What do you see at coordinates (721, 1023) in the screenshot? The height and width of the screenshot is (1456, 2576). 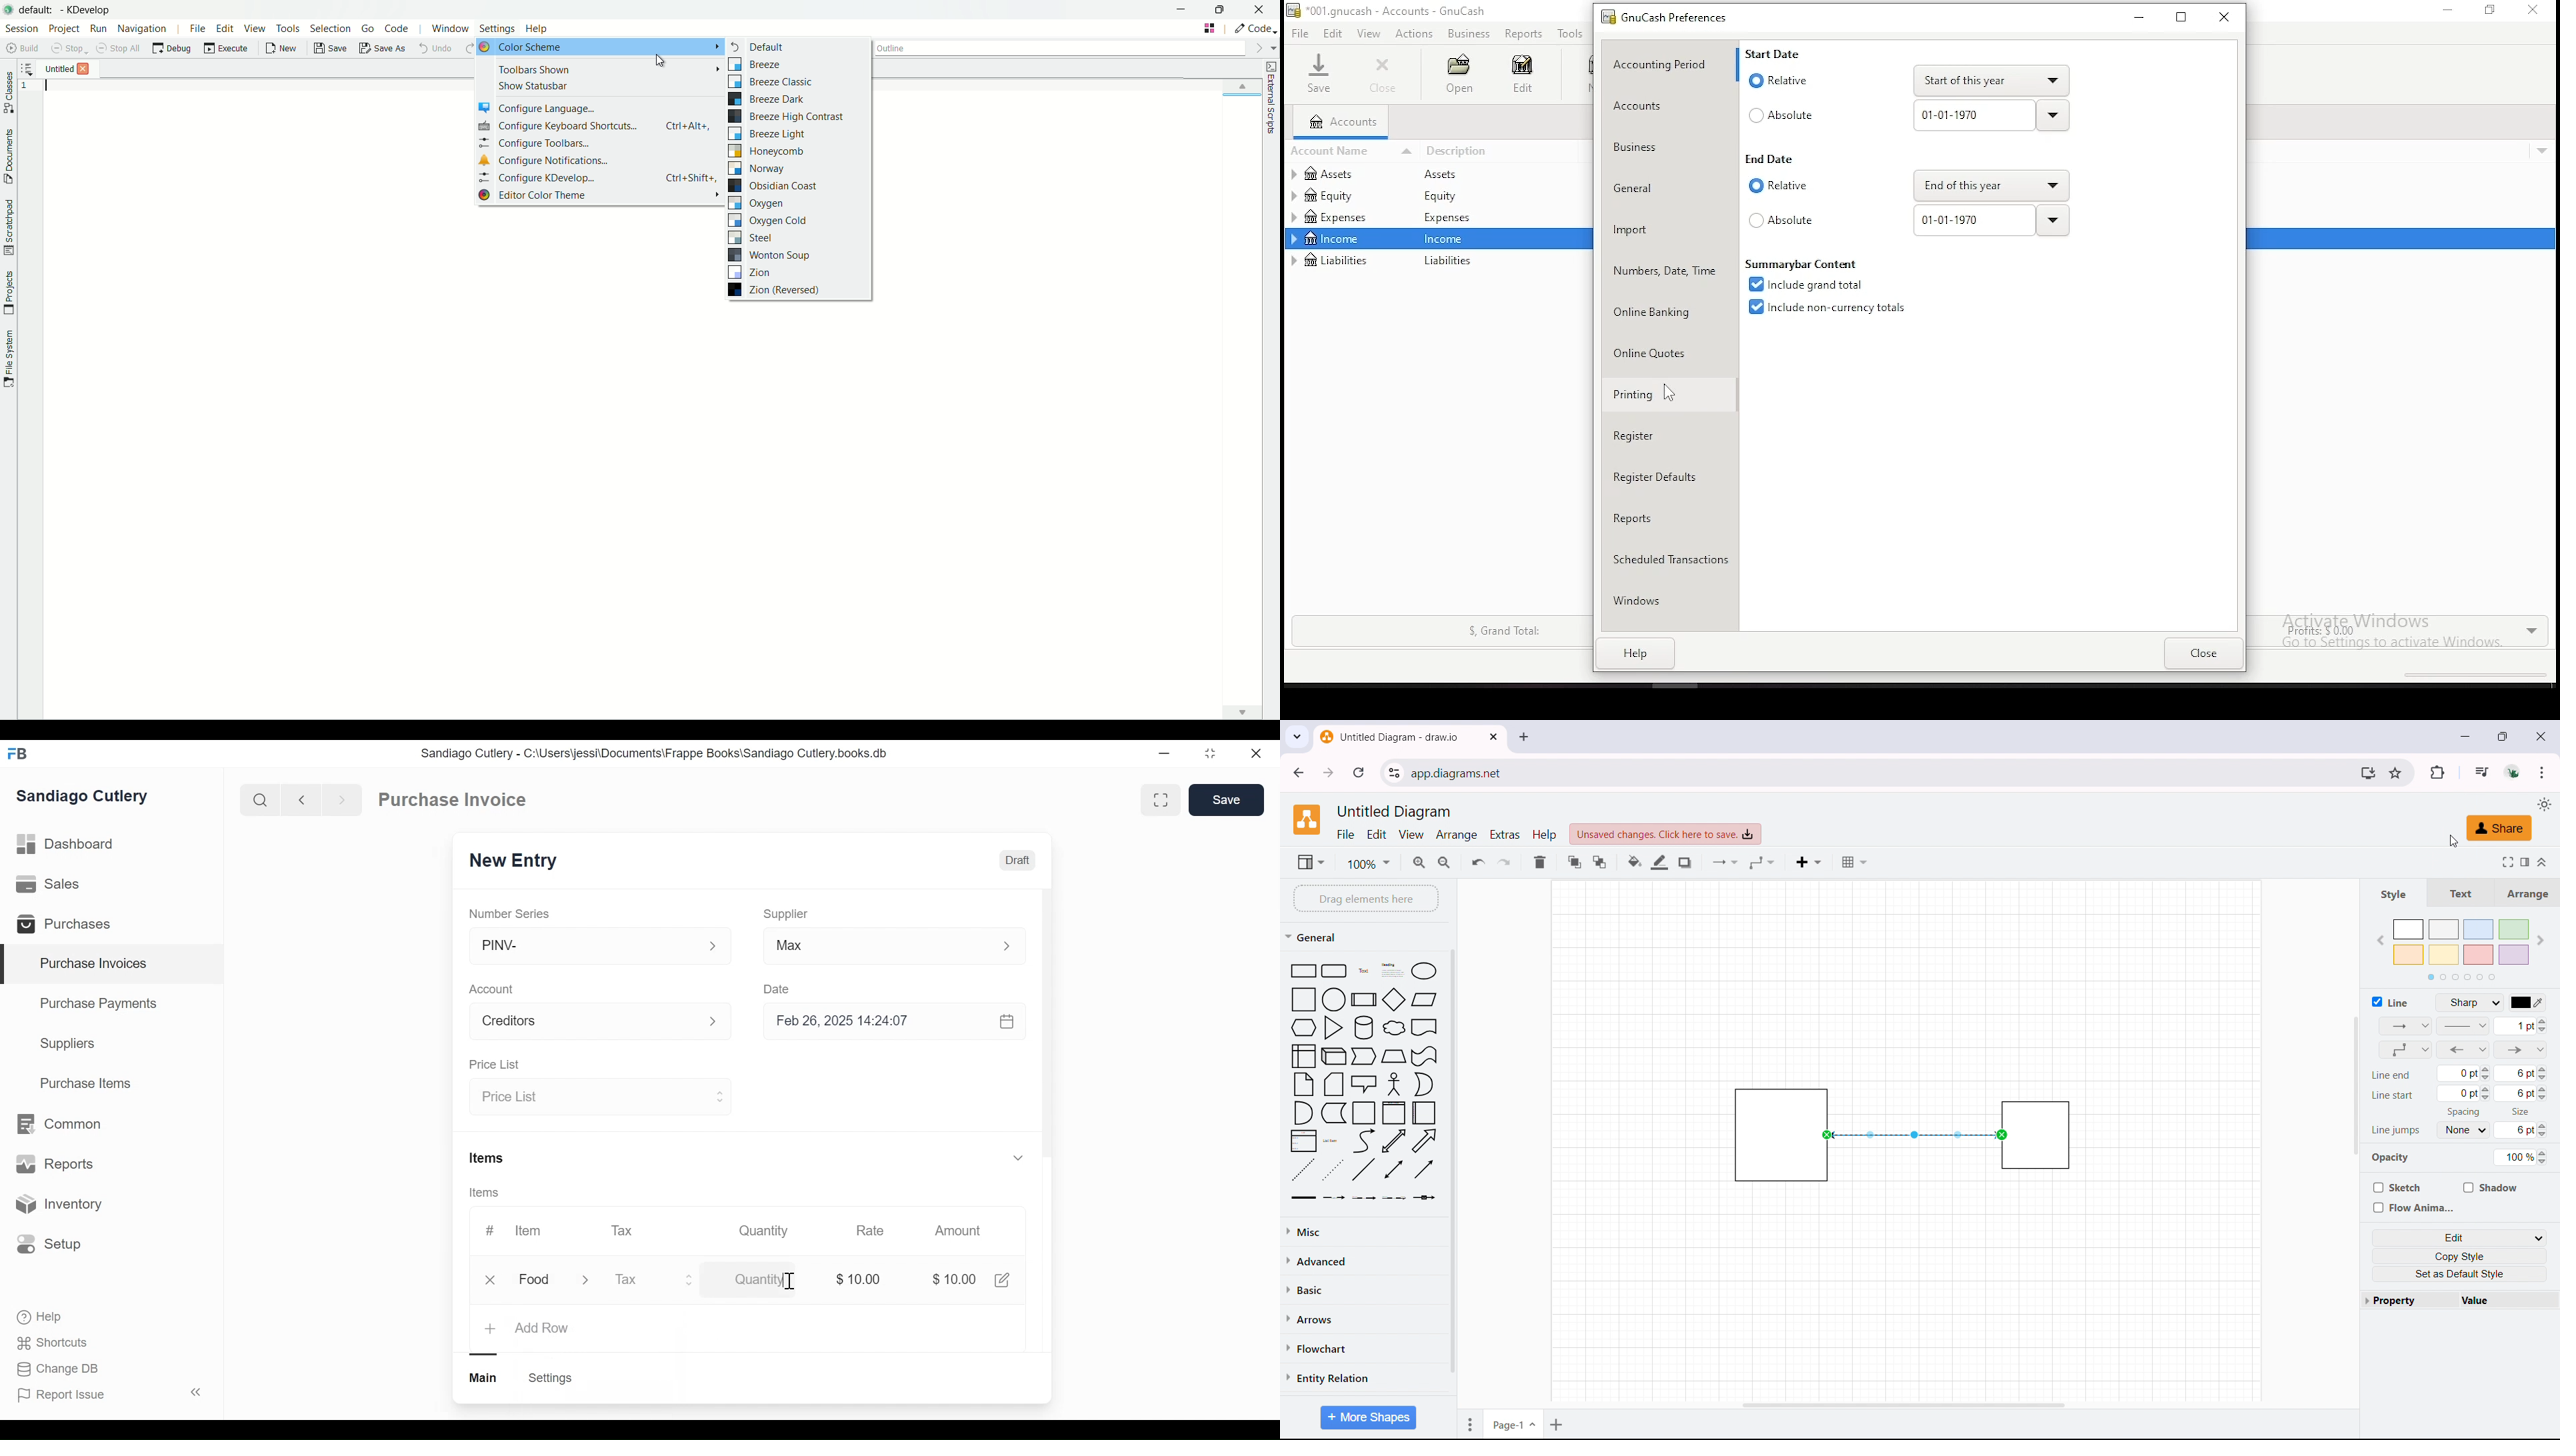 I see `Expand` at bounding box center [721, 1023].